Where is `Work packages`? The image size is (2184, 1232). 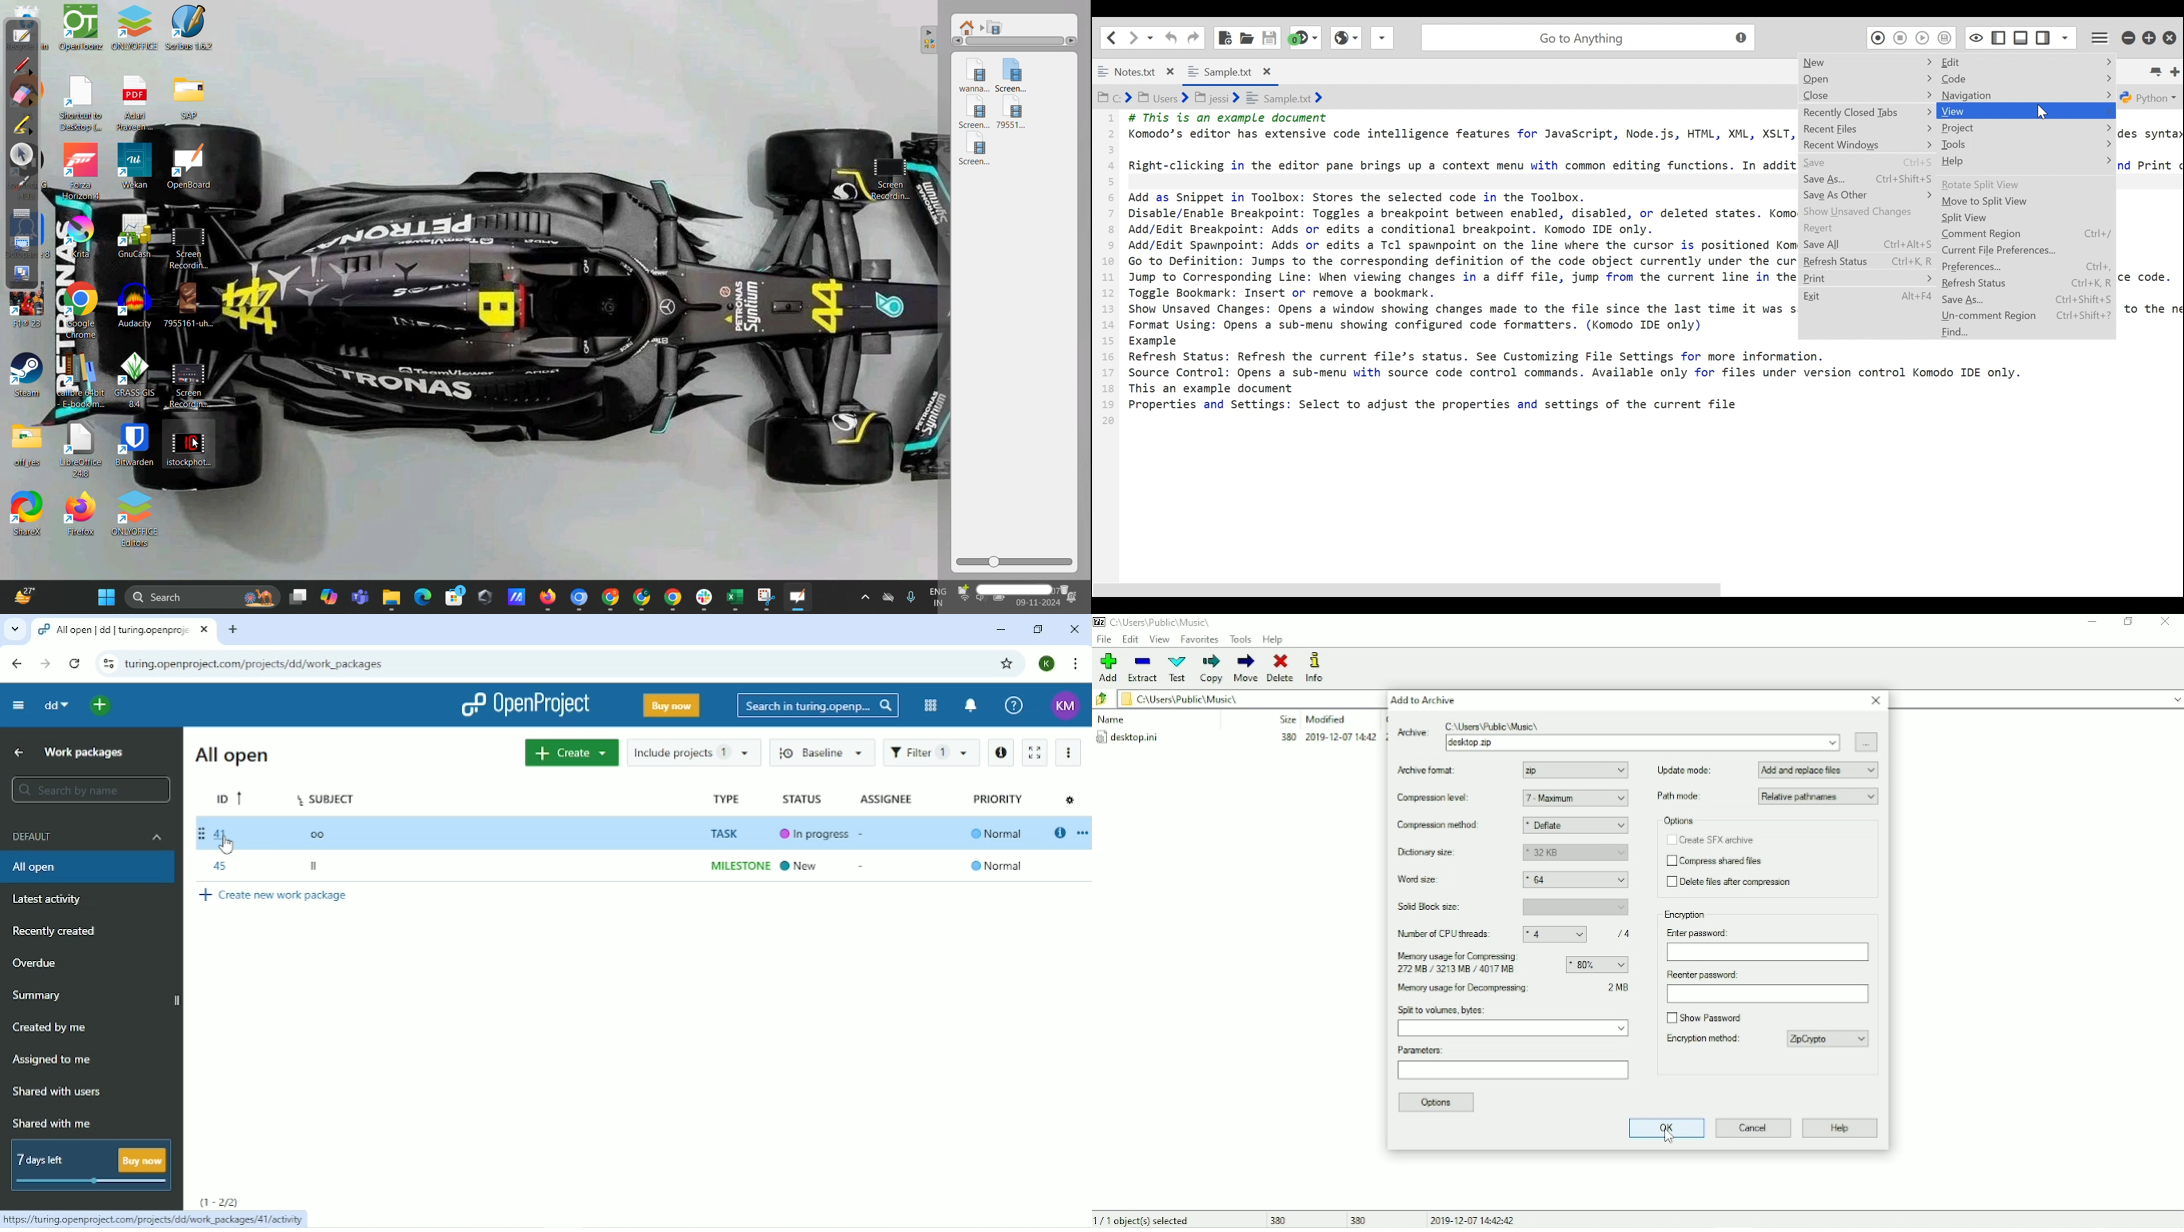 Work packages is located at coordinates (83, 753).